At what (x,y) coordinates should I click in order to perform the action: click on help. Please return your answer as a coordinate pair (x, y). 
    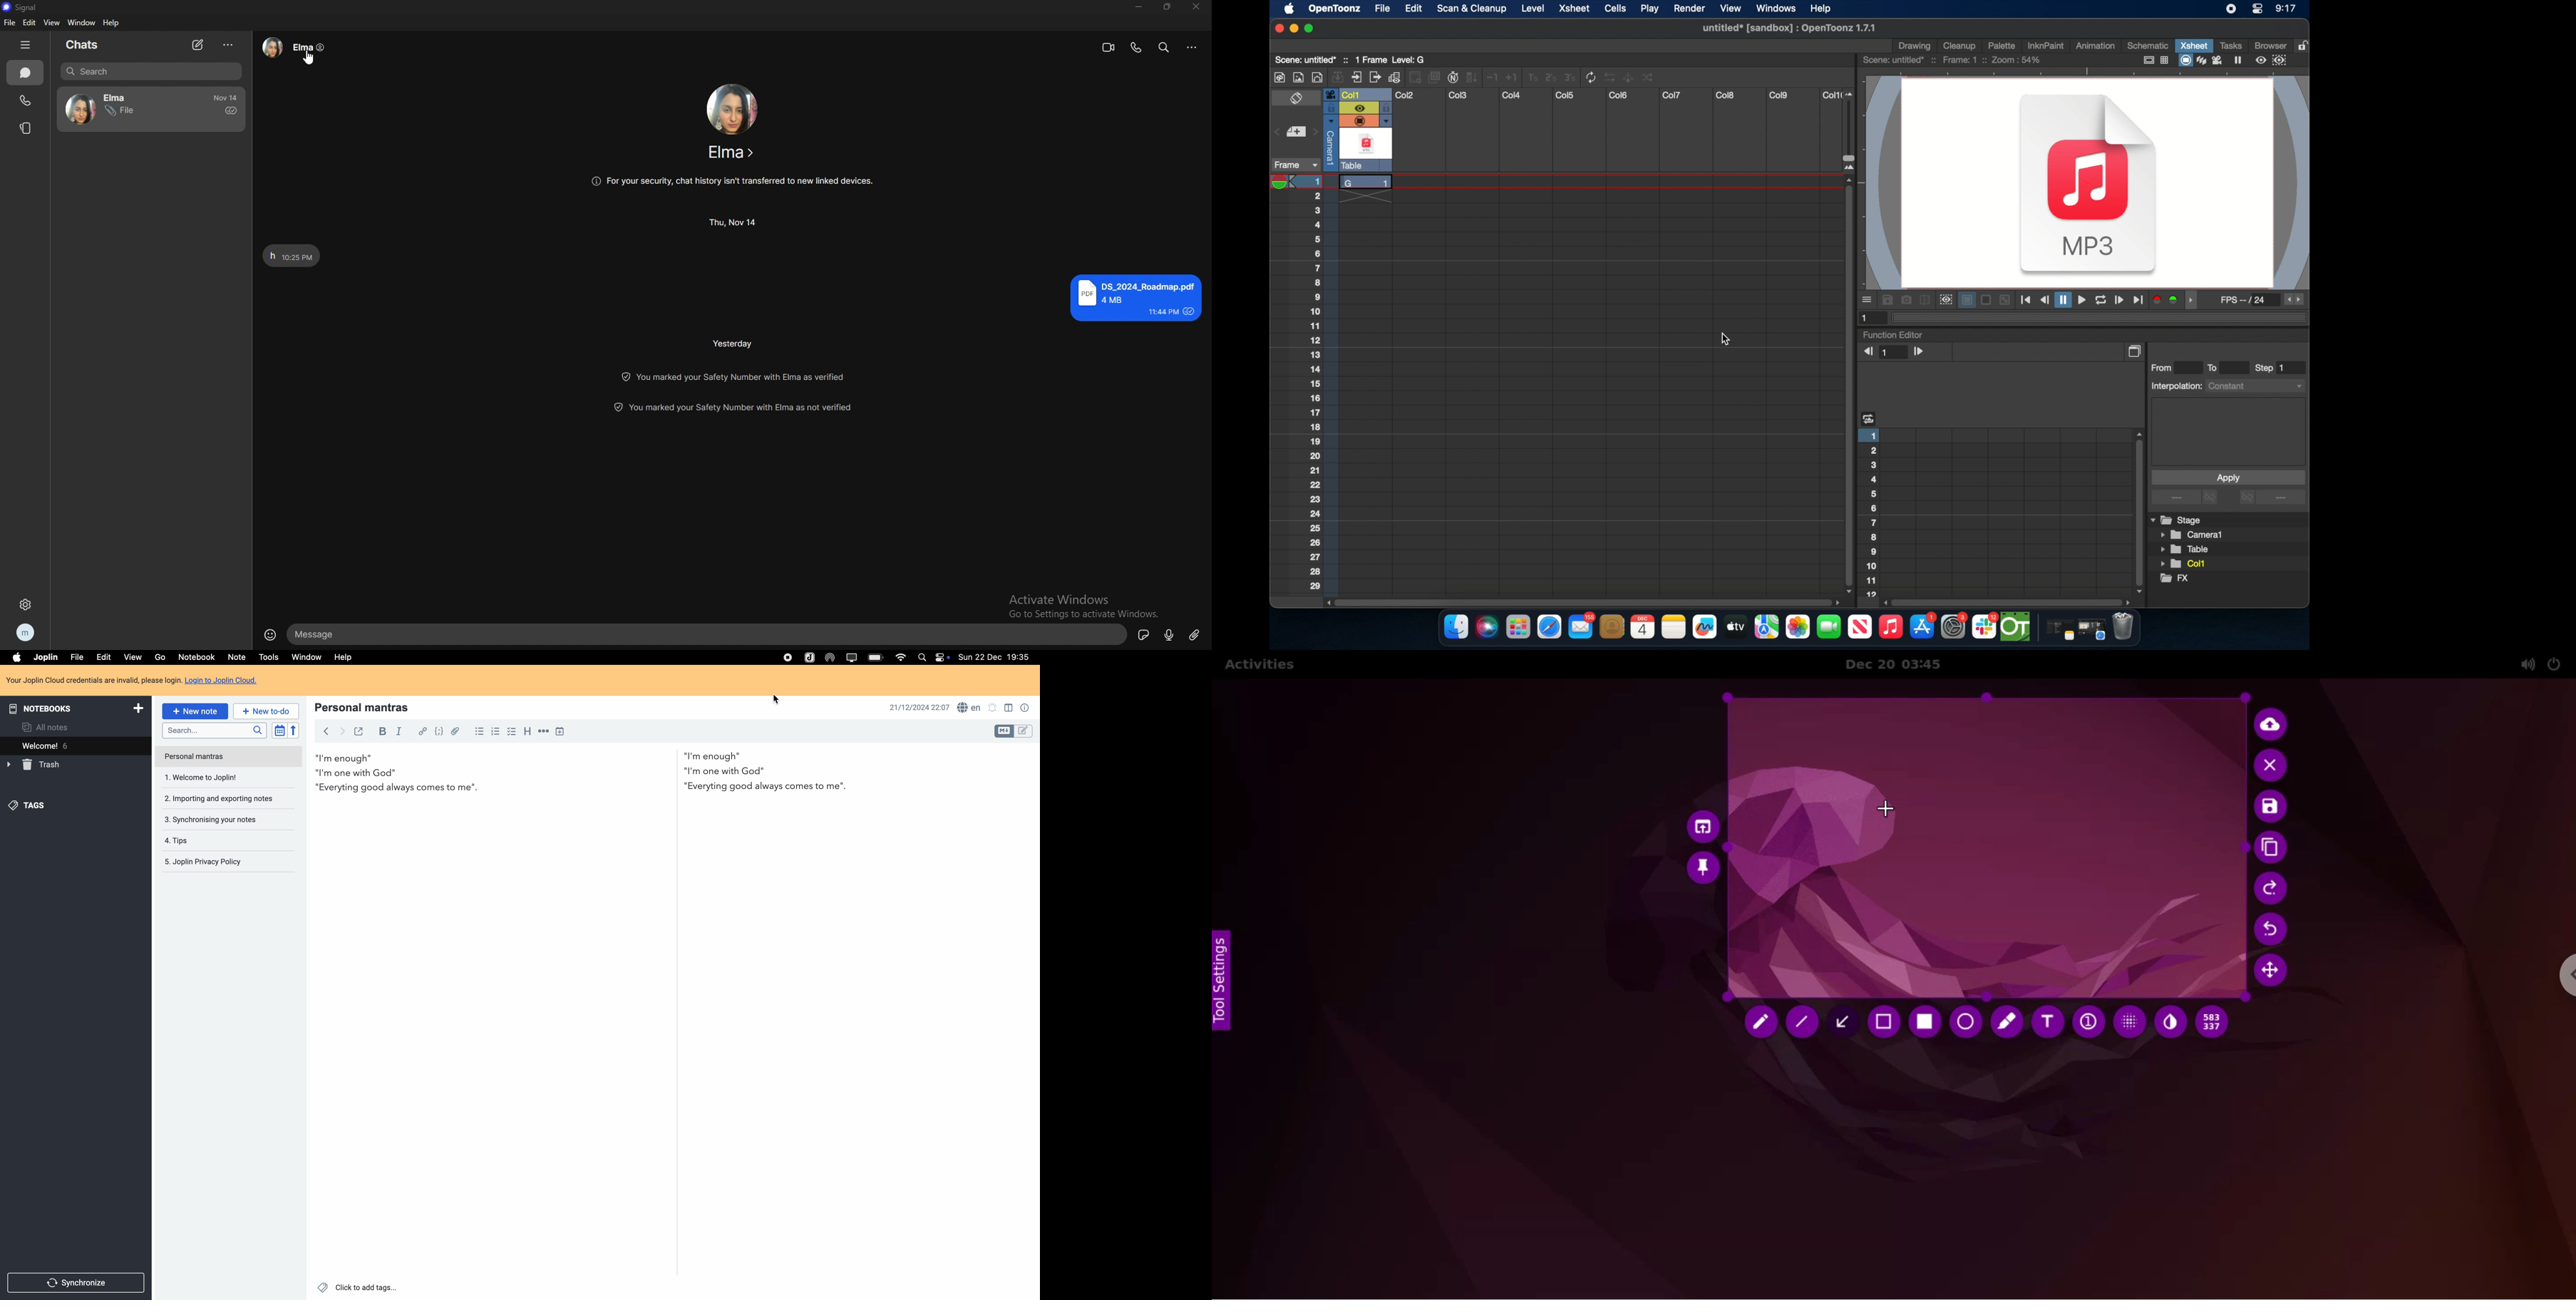
    Looking at the image, I should click on (347, 658).